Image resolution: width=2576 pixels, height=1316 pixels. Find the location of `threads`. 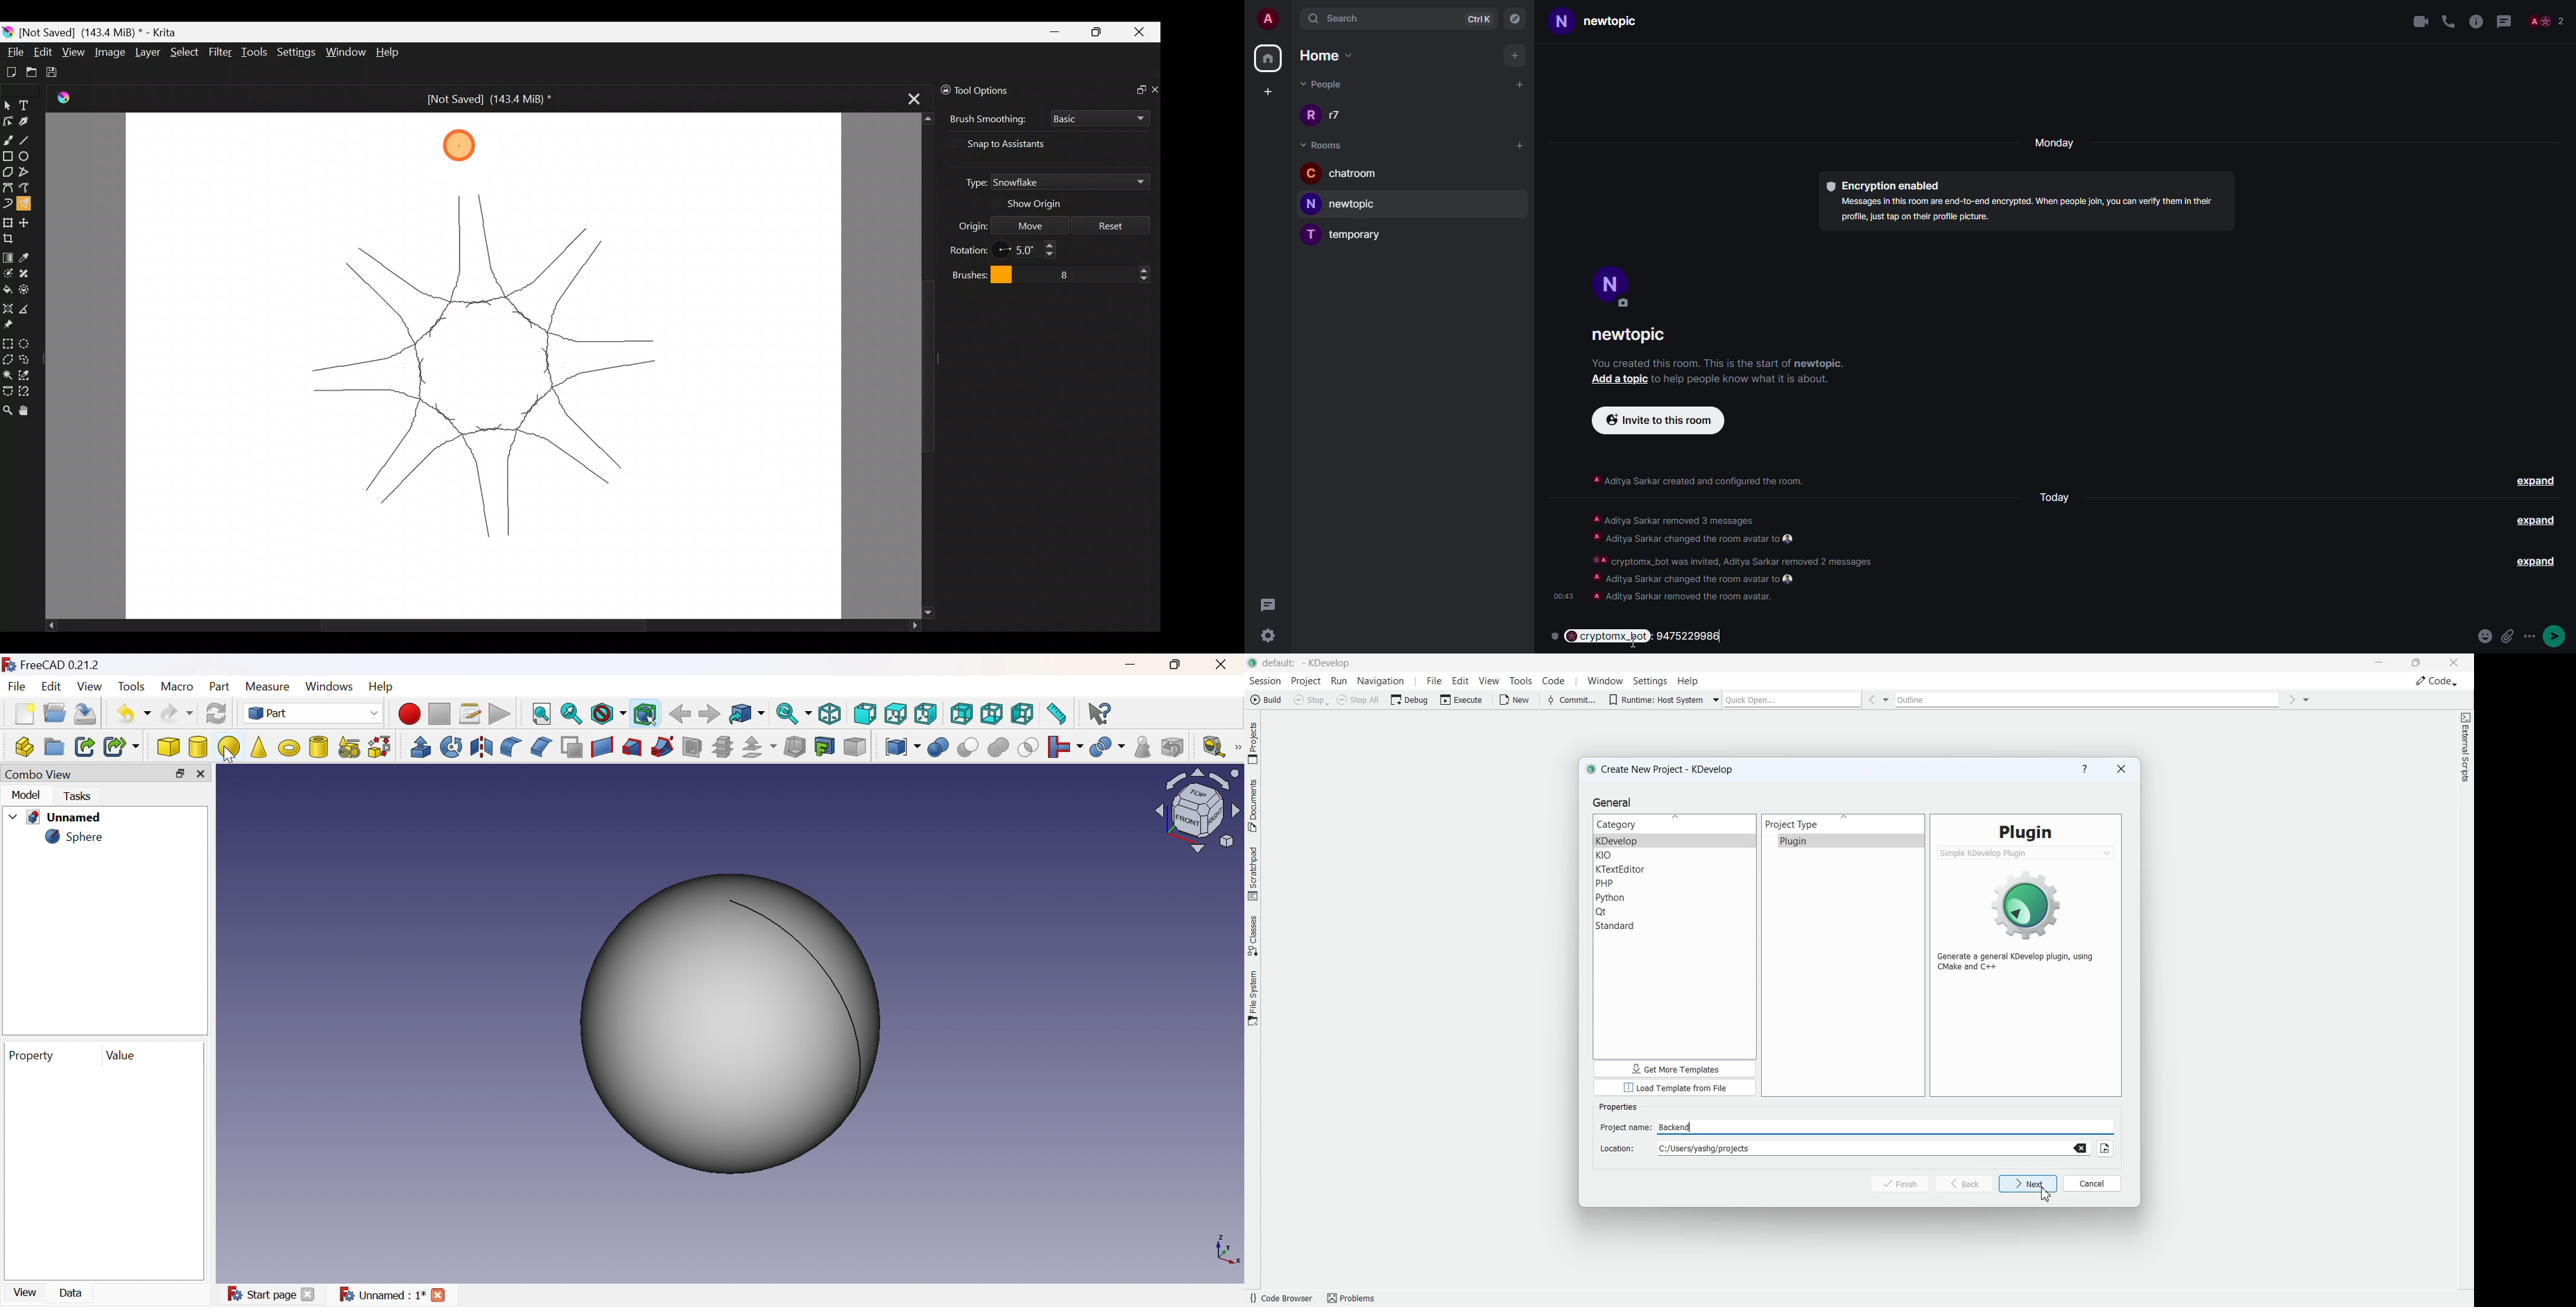

threads is located at coordinates (1268, 604).